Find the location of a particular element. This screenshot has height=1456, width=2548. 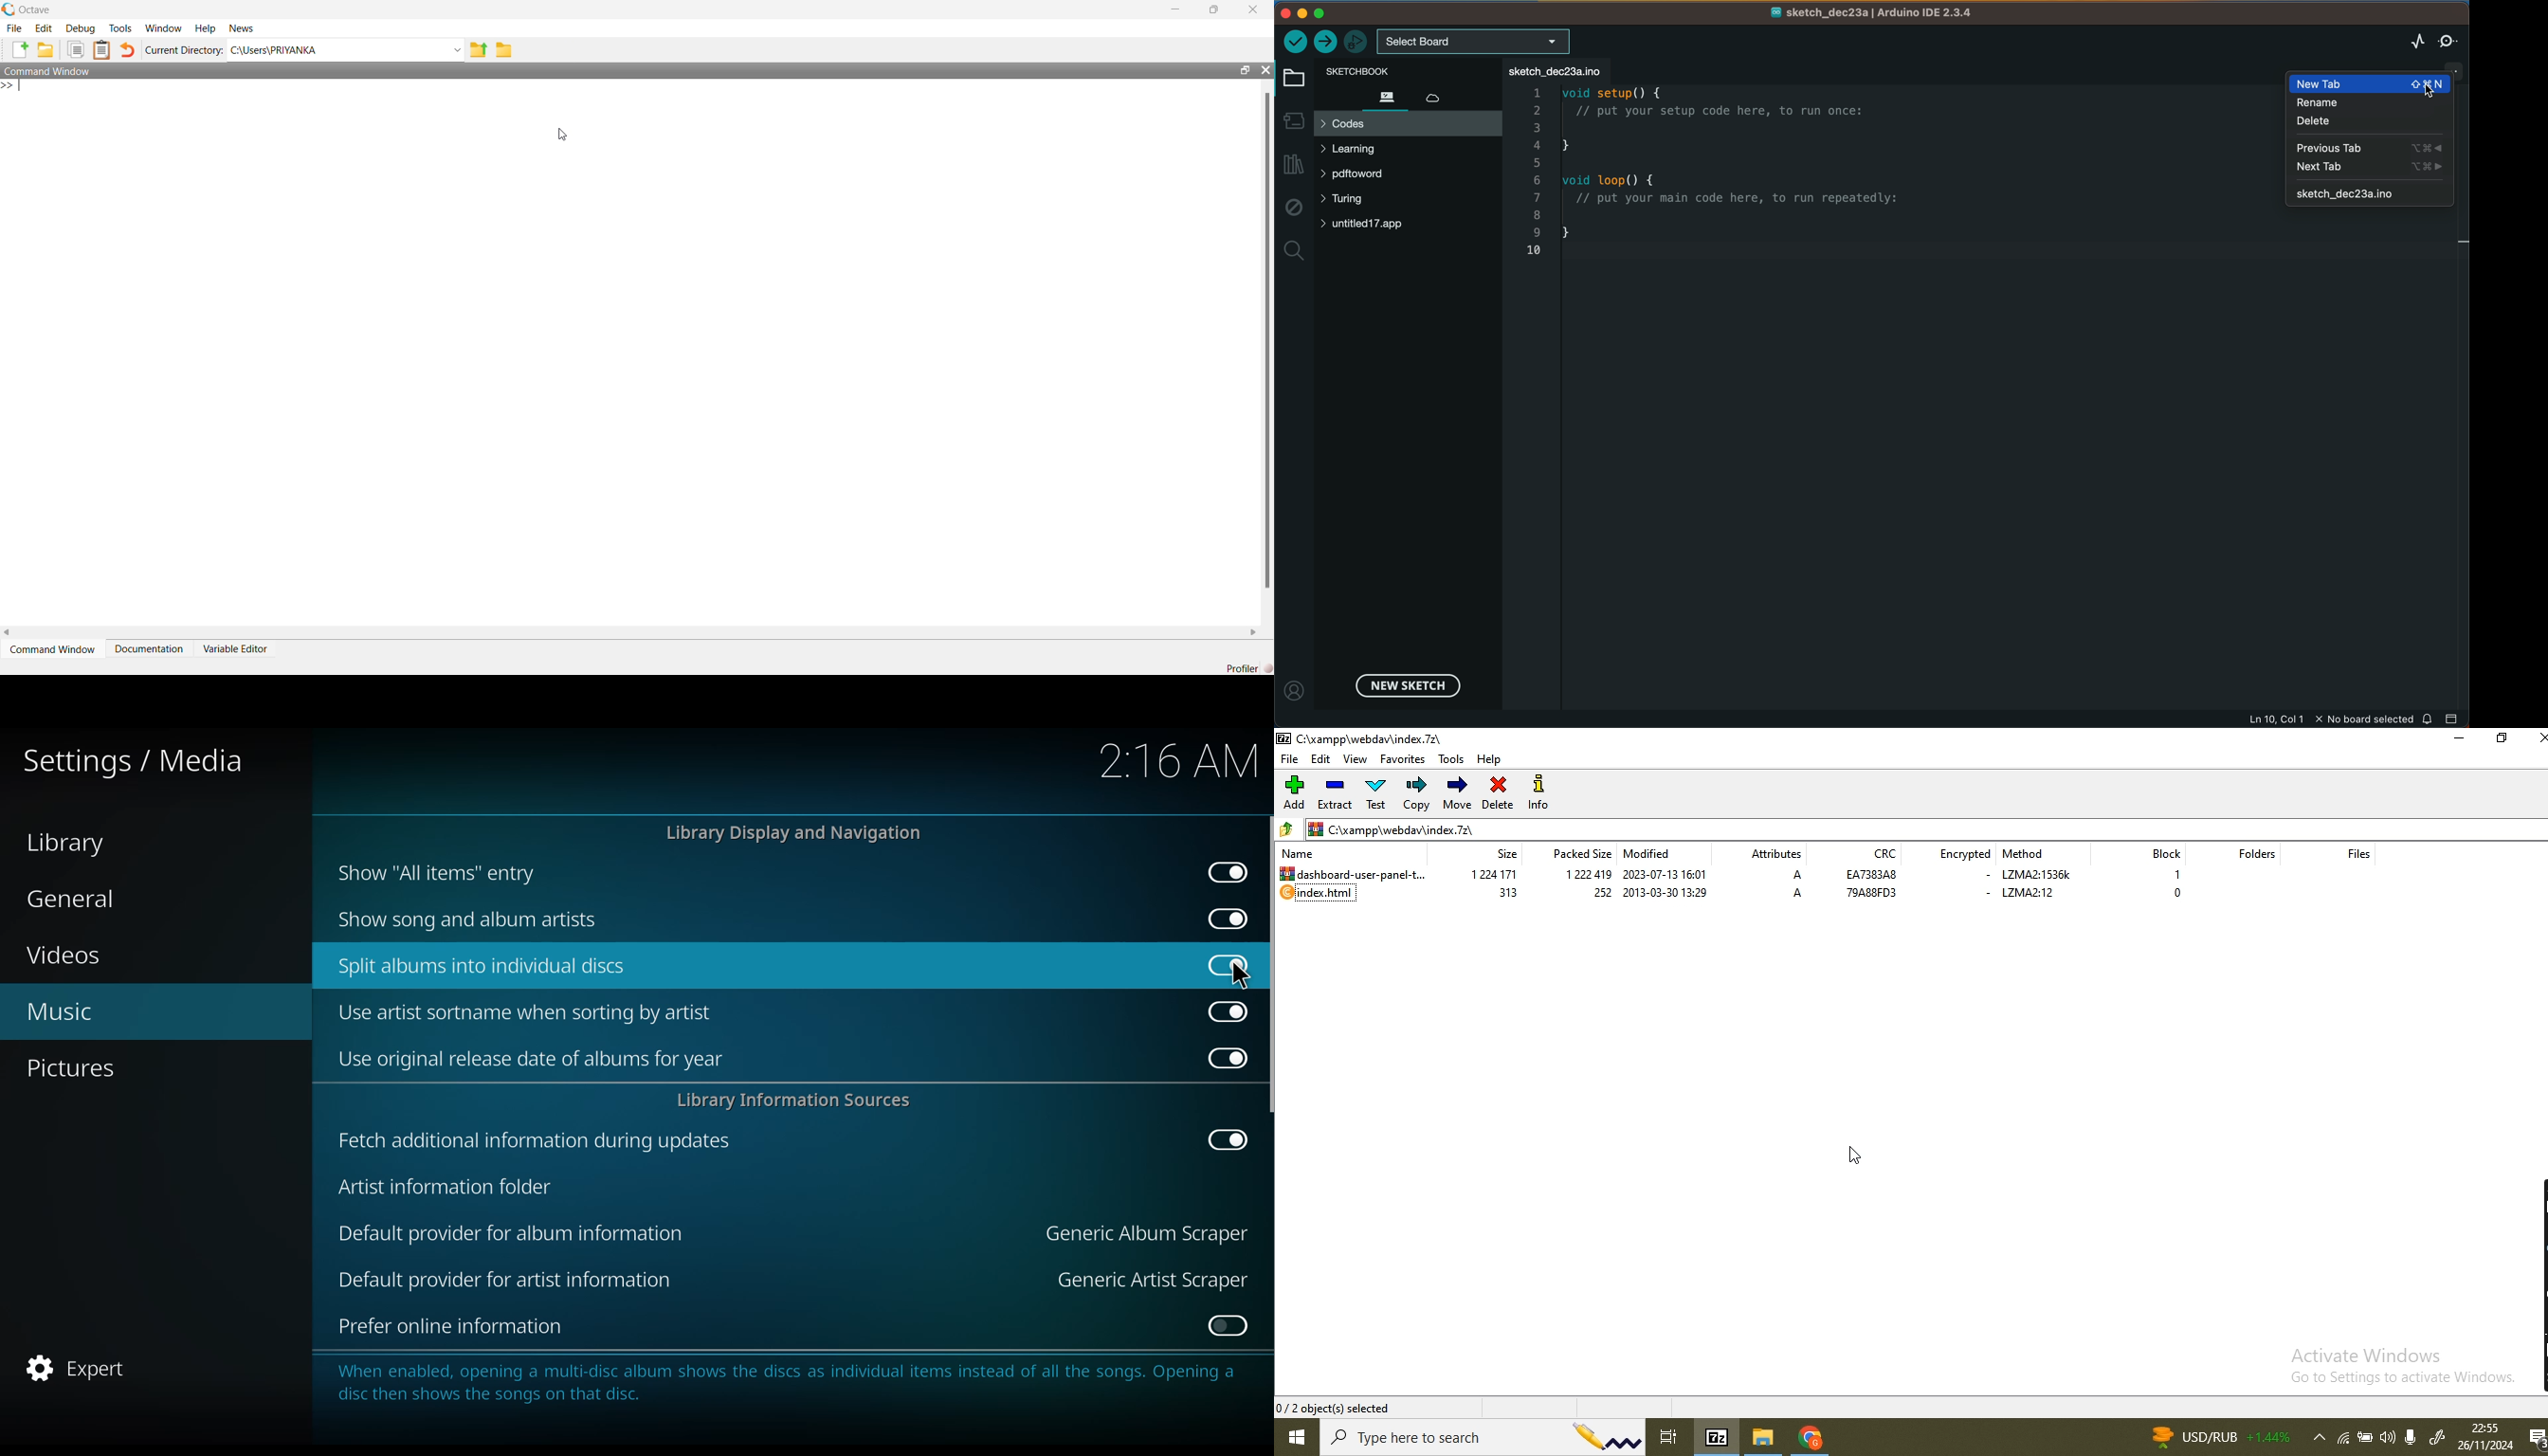

file is located at coordinates (1293, 759).